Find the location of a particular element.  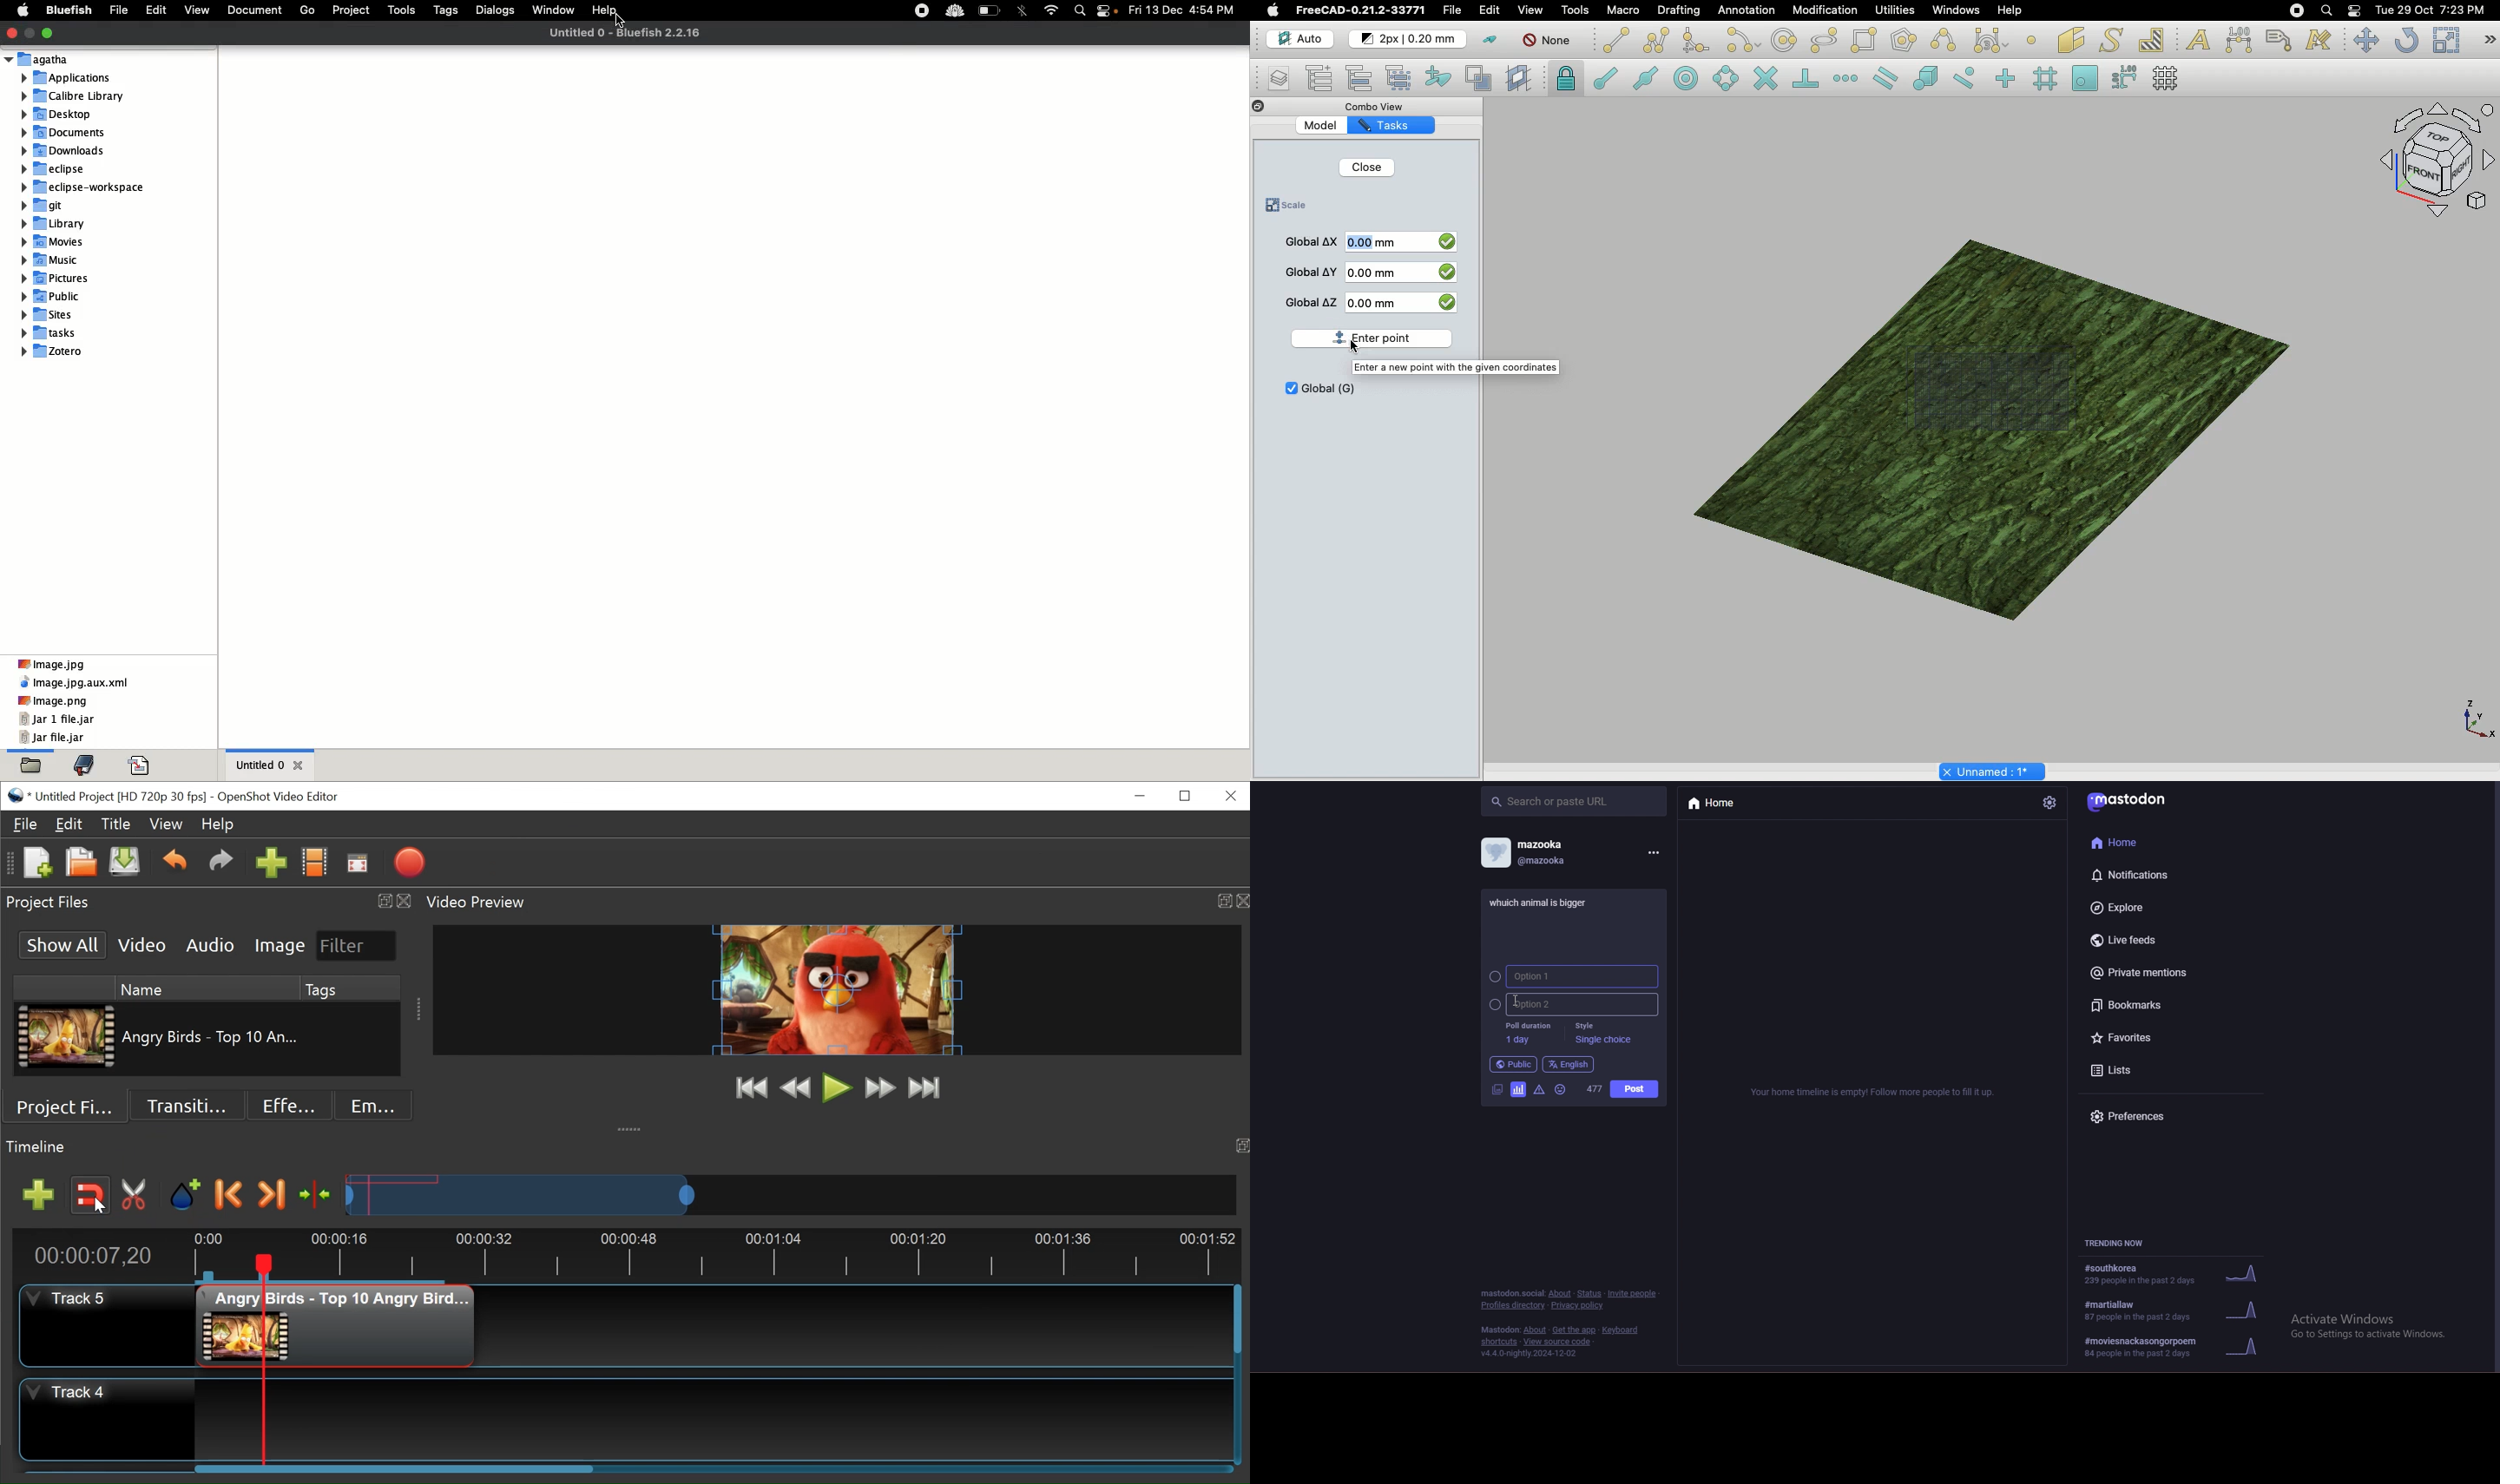

Center the timeline at Playhead is located at coordinates (317, 1194).